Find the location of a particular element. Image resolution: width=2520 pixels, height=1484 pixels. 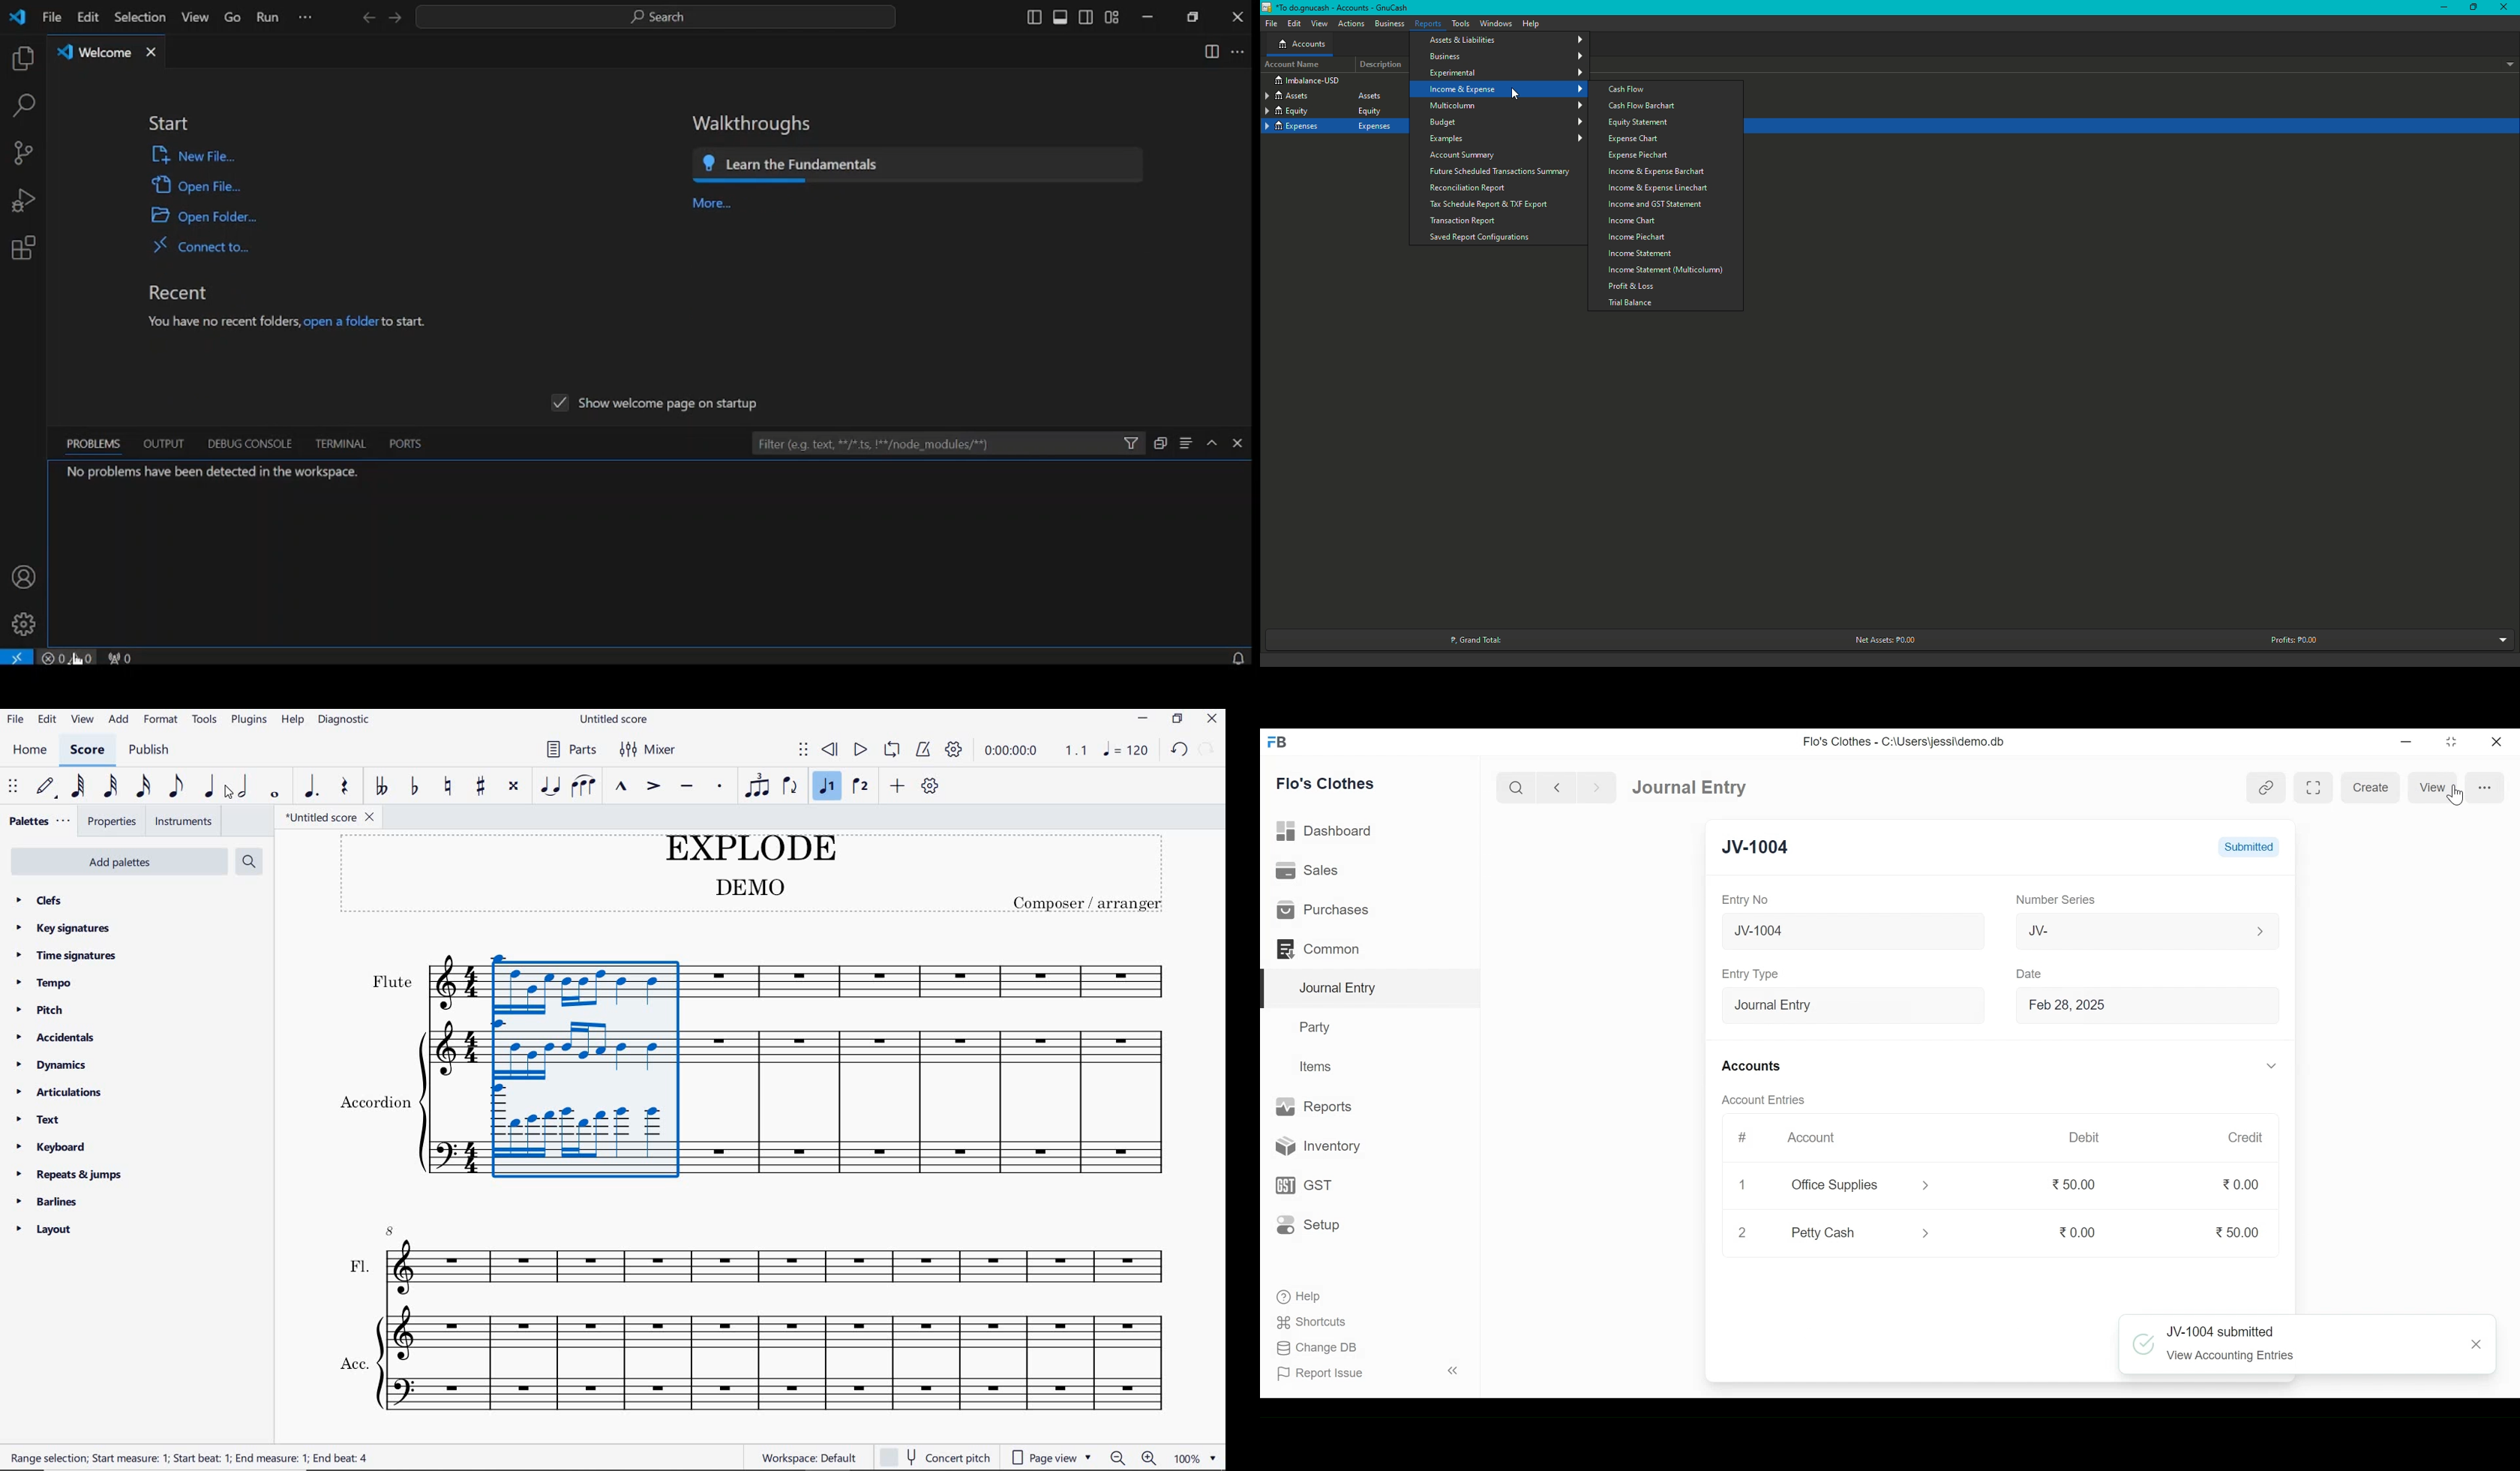

clefs is located at coordinates (39, 899).